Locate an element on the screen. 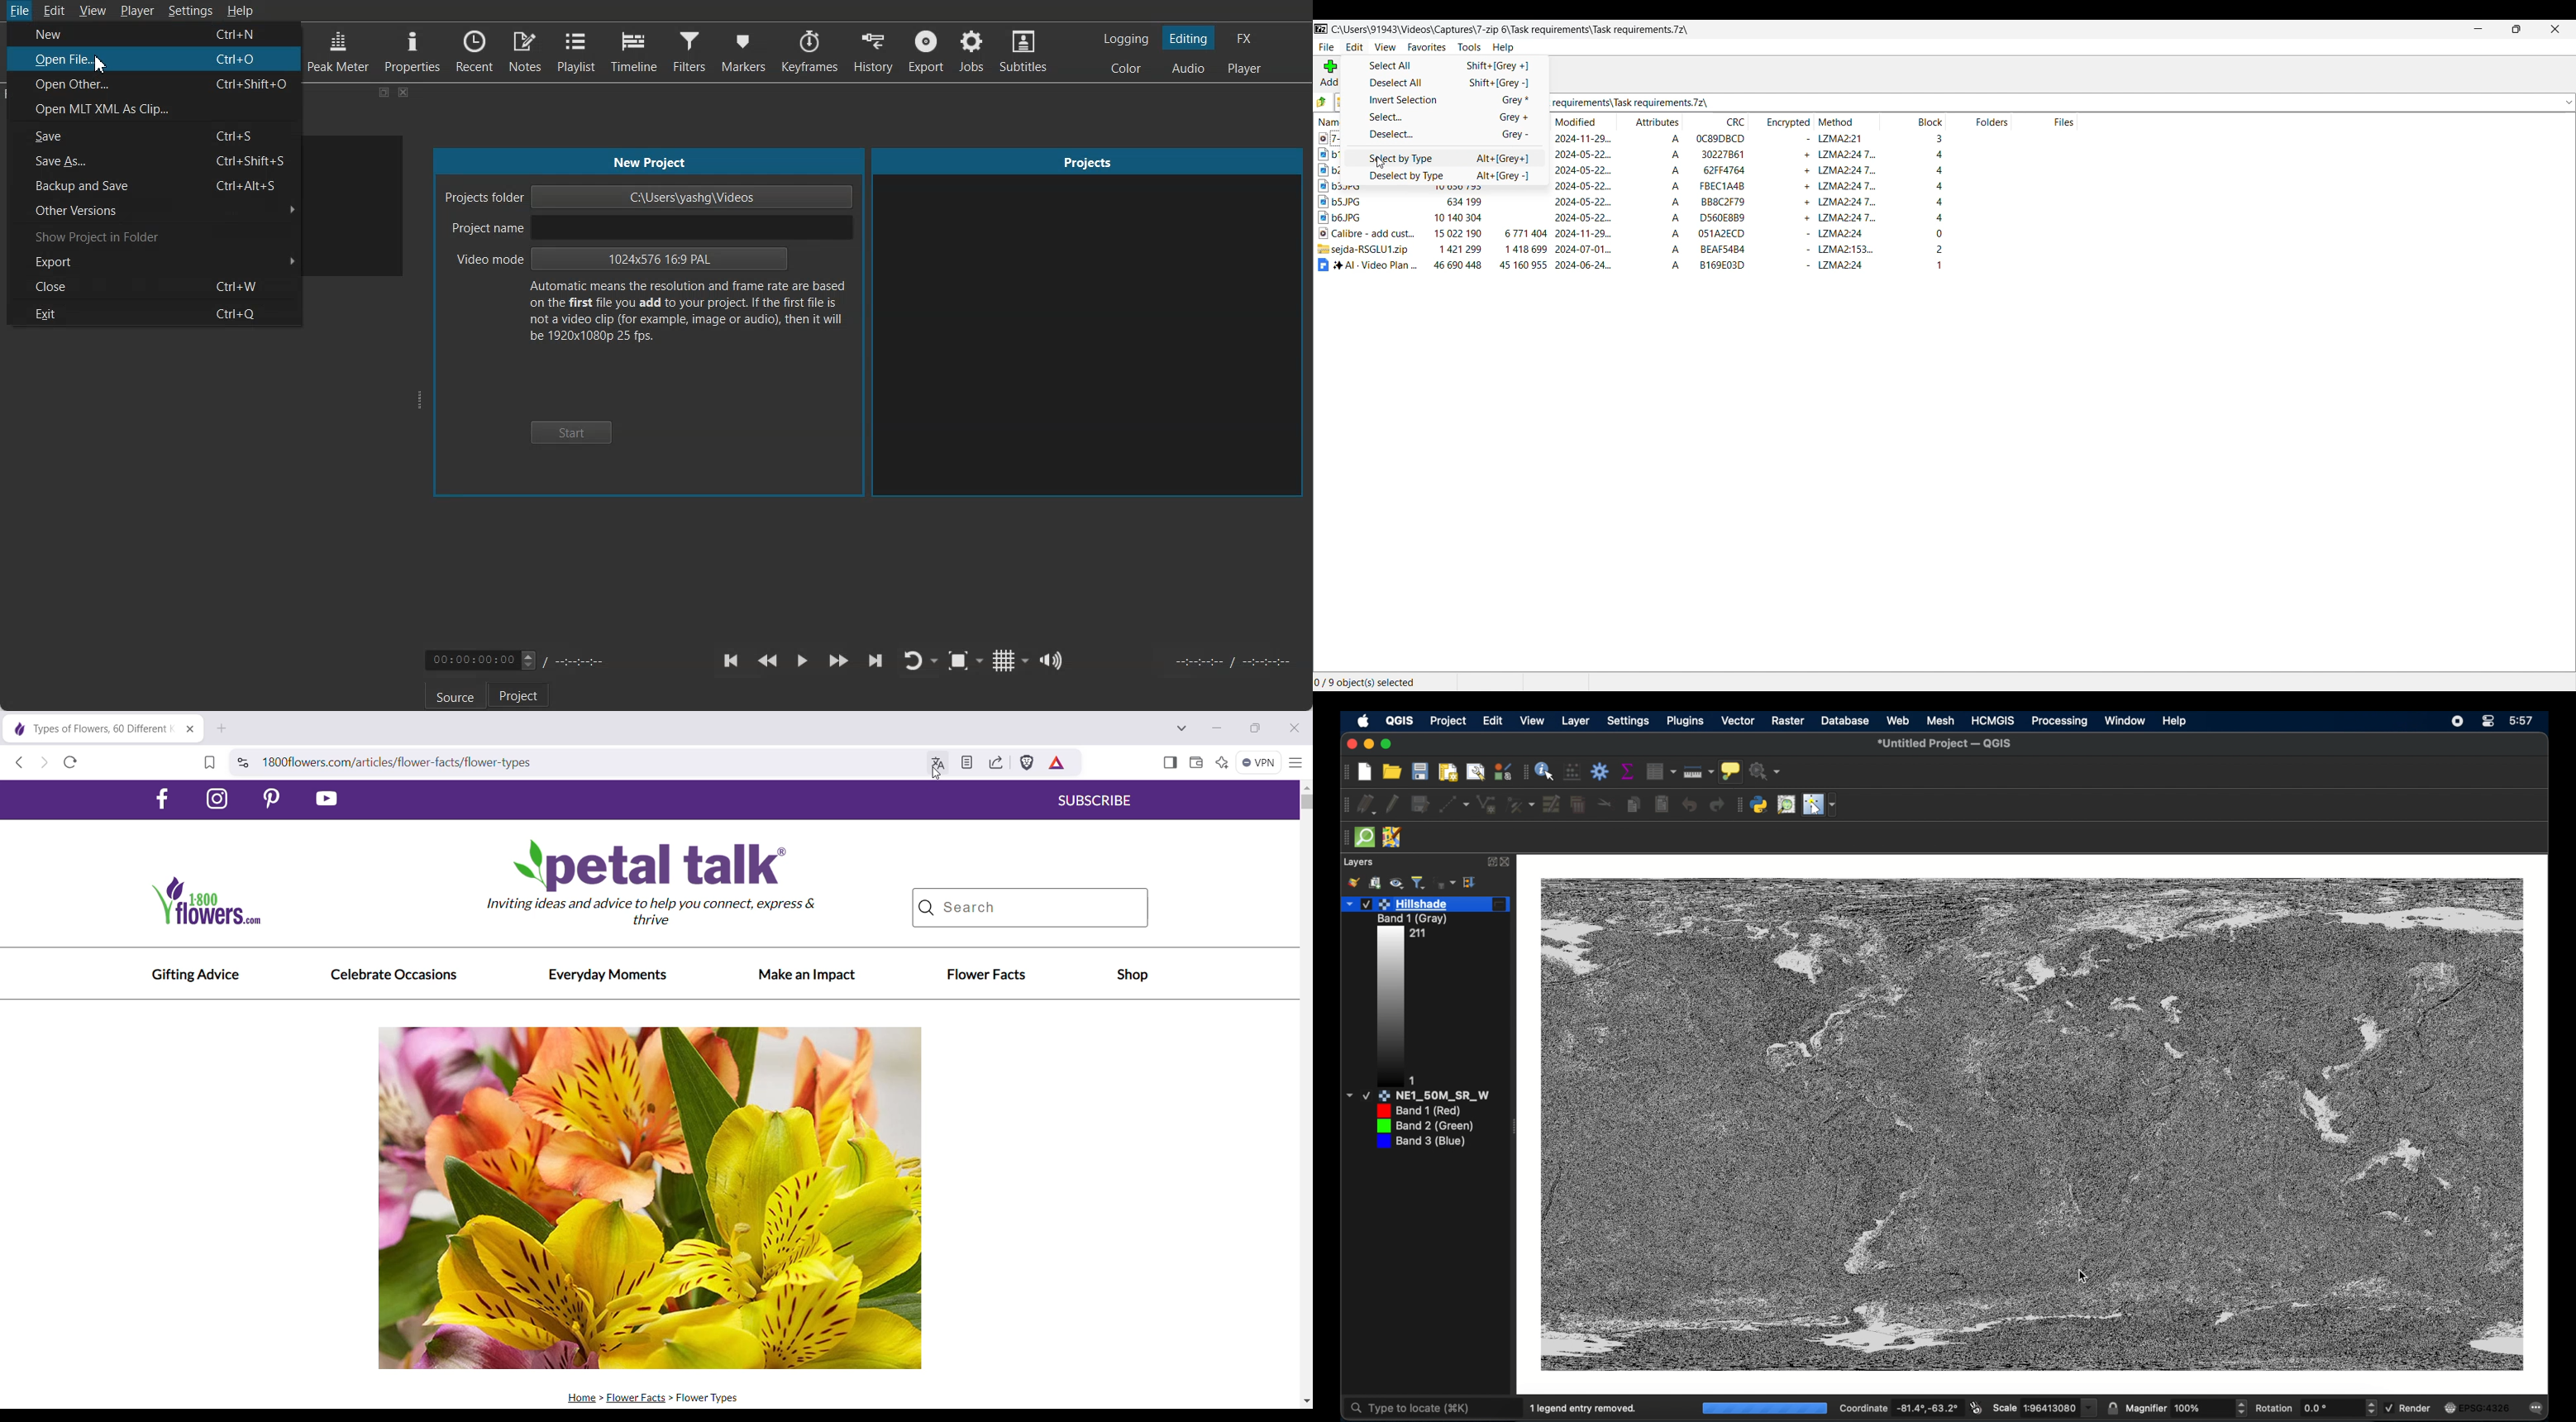  Text is located at coordinates (651, 163).